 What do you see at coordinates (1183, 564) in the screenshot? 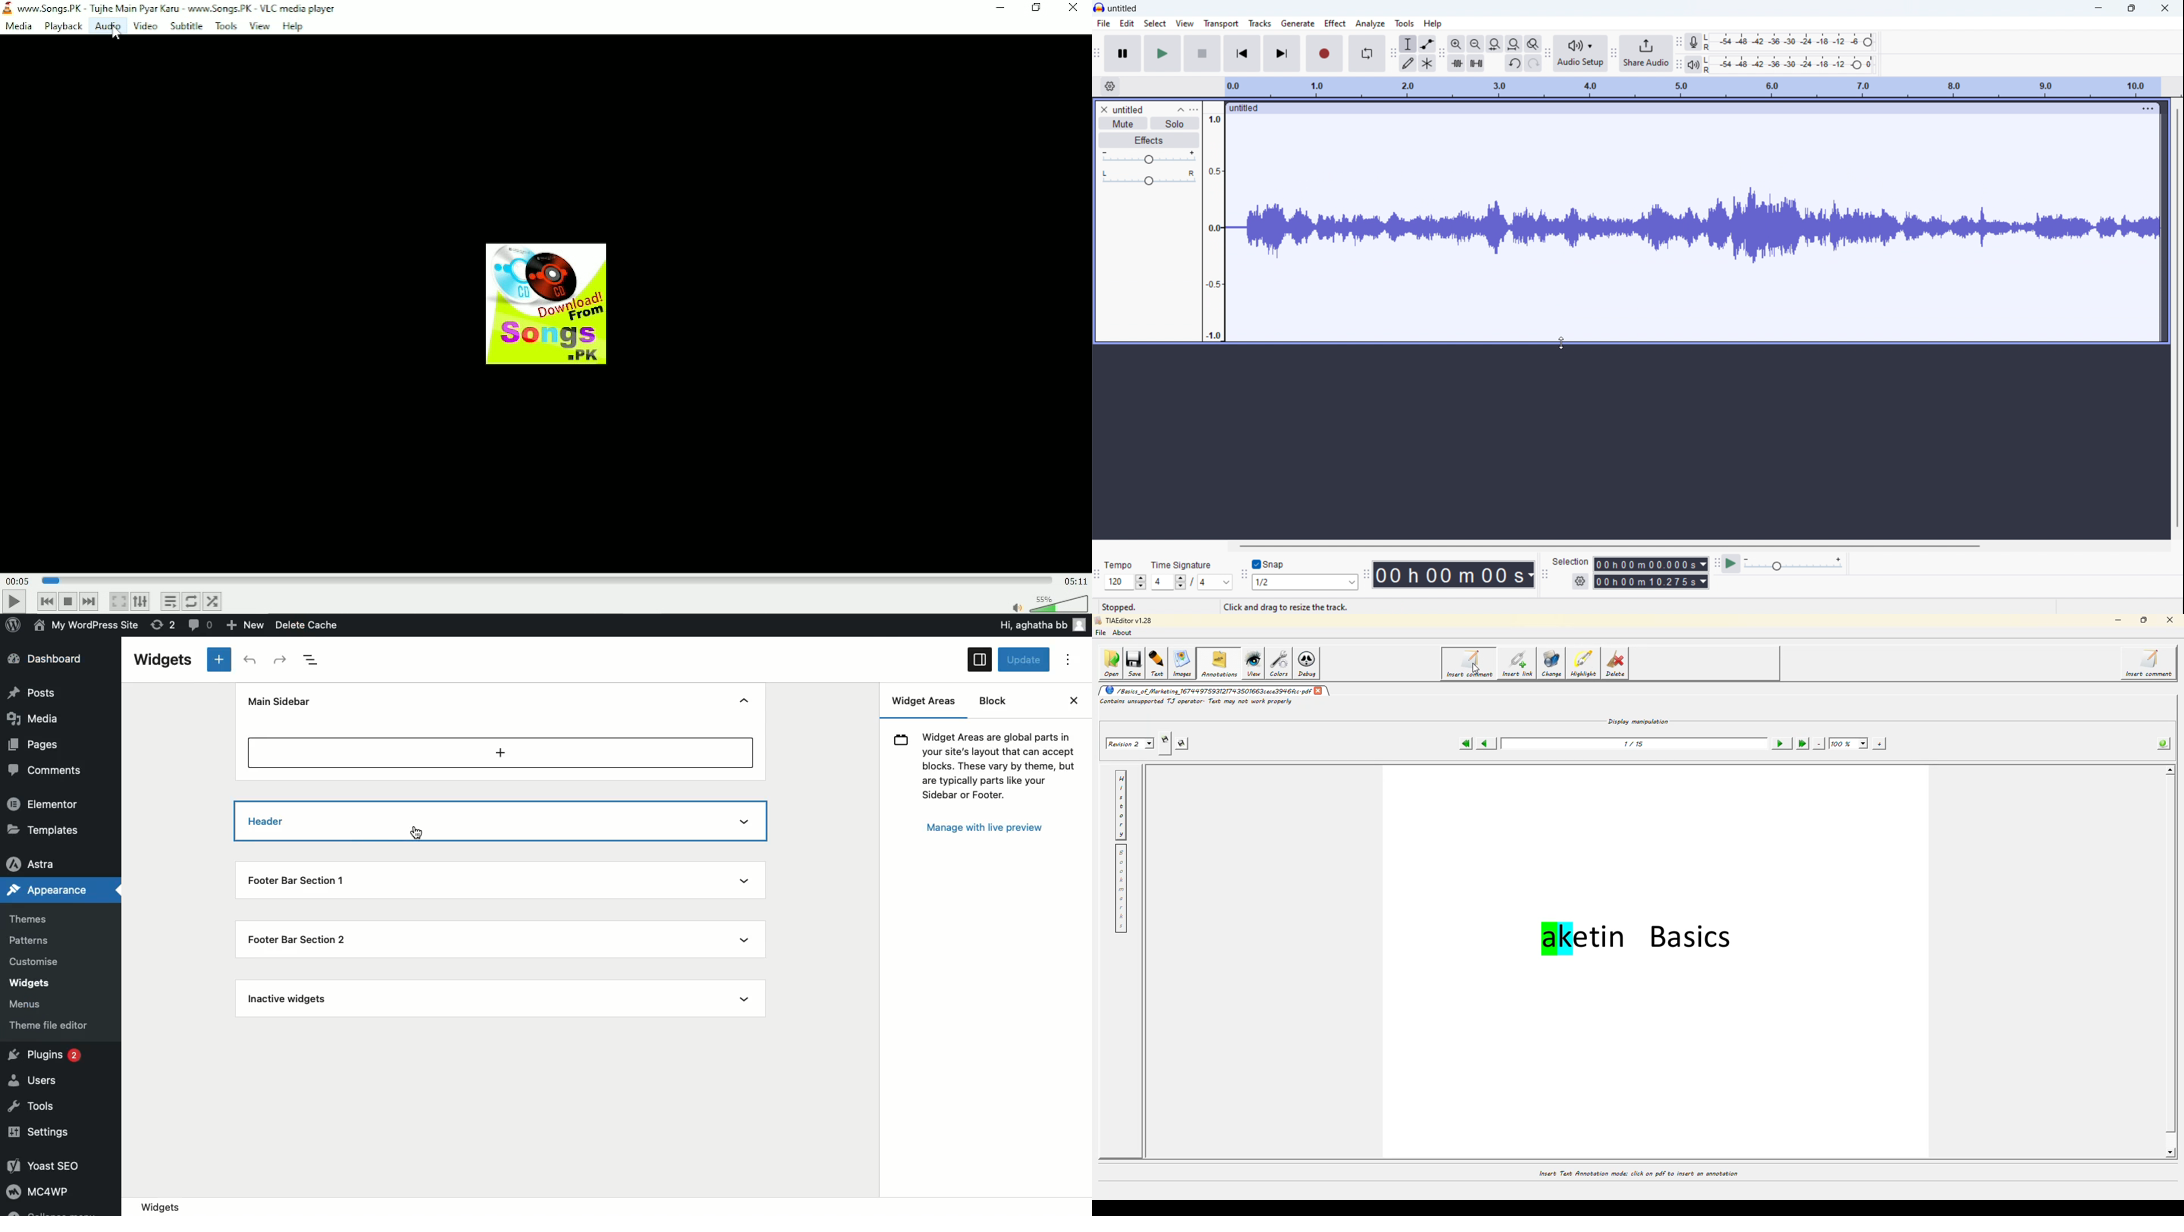
I see `Time signature` at bounding box center [1183, 564].